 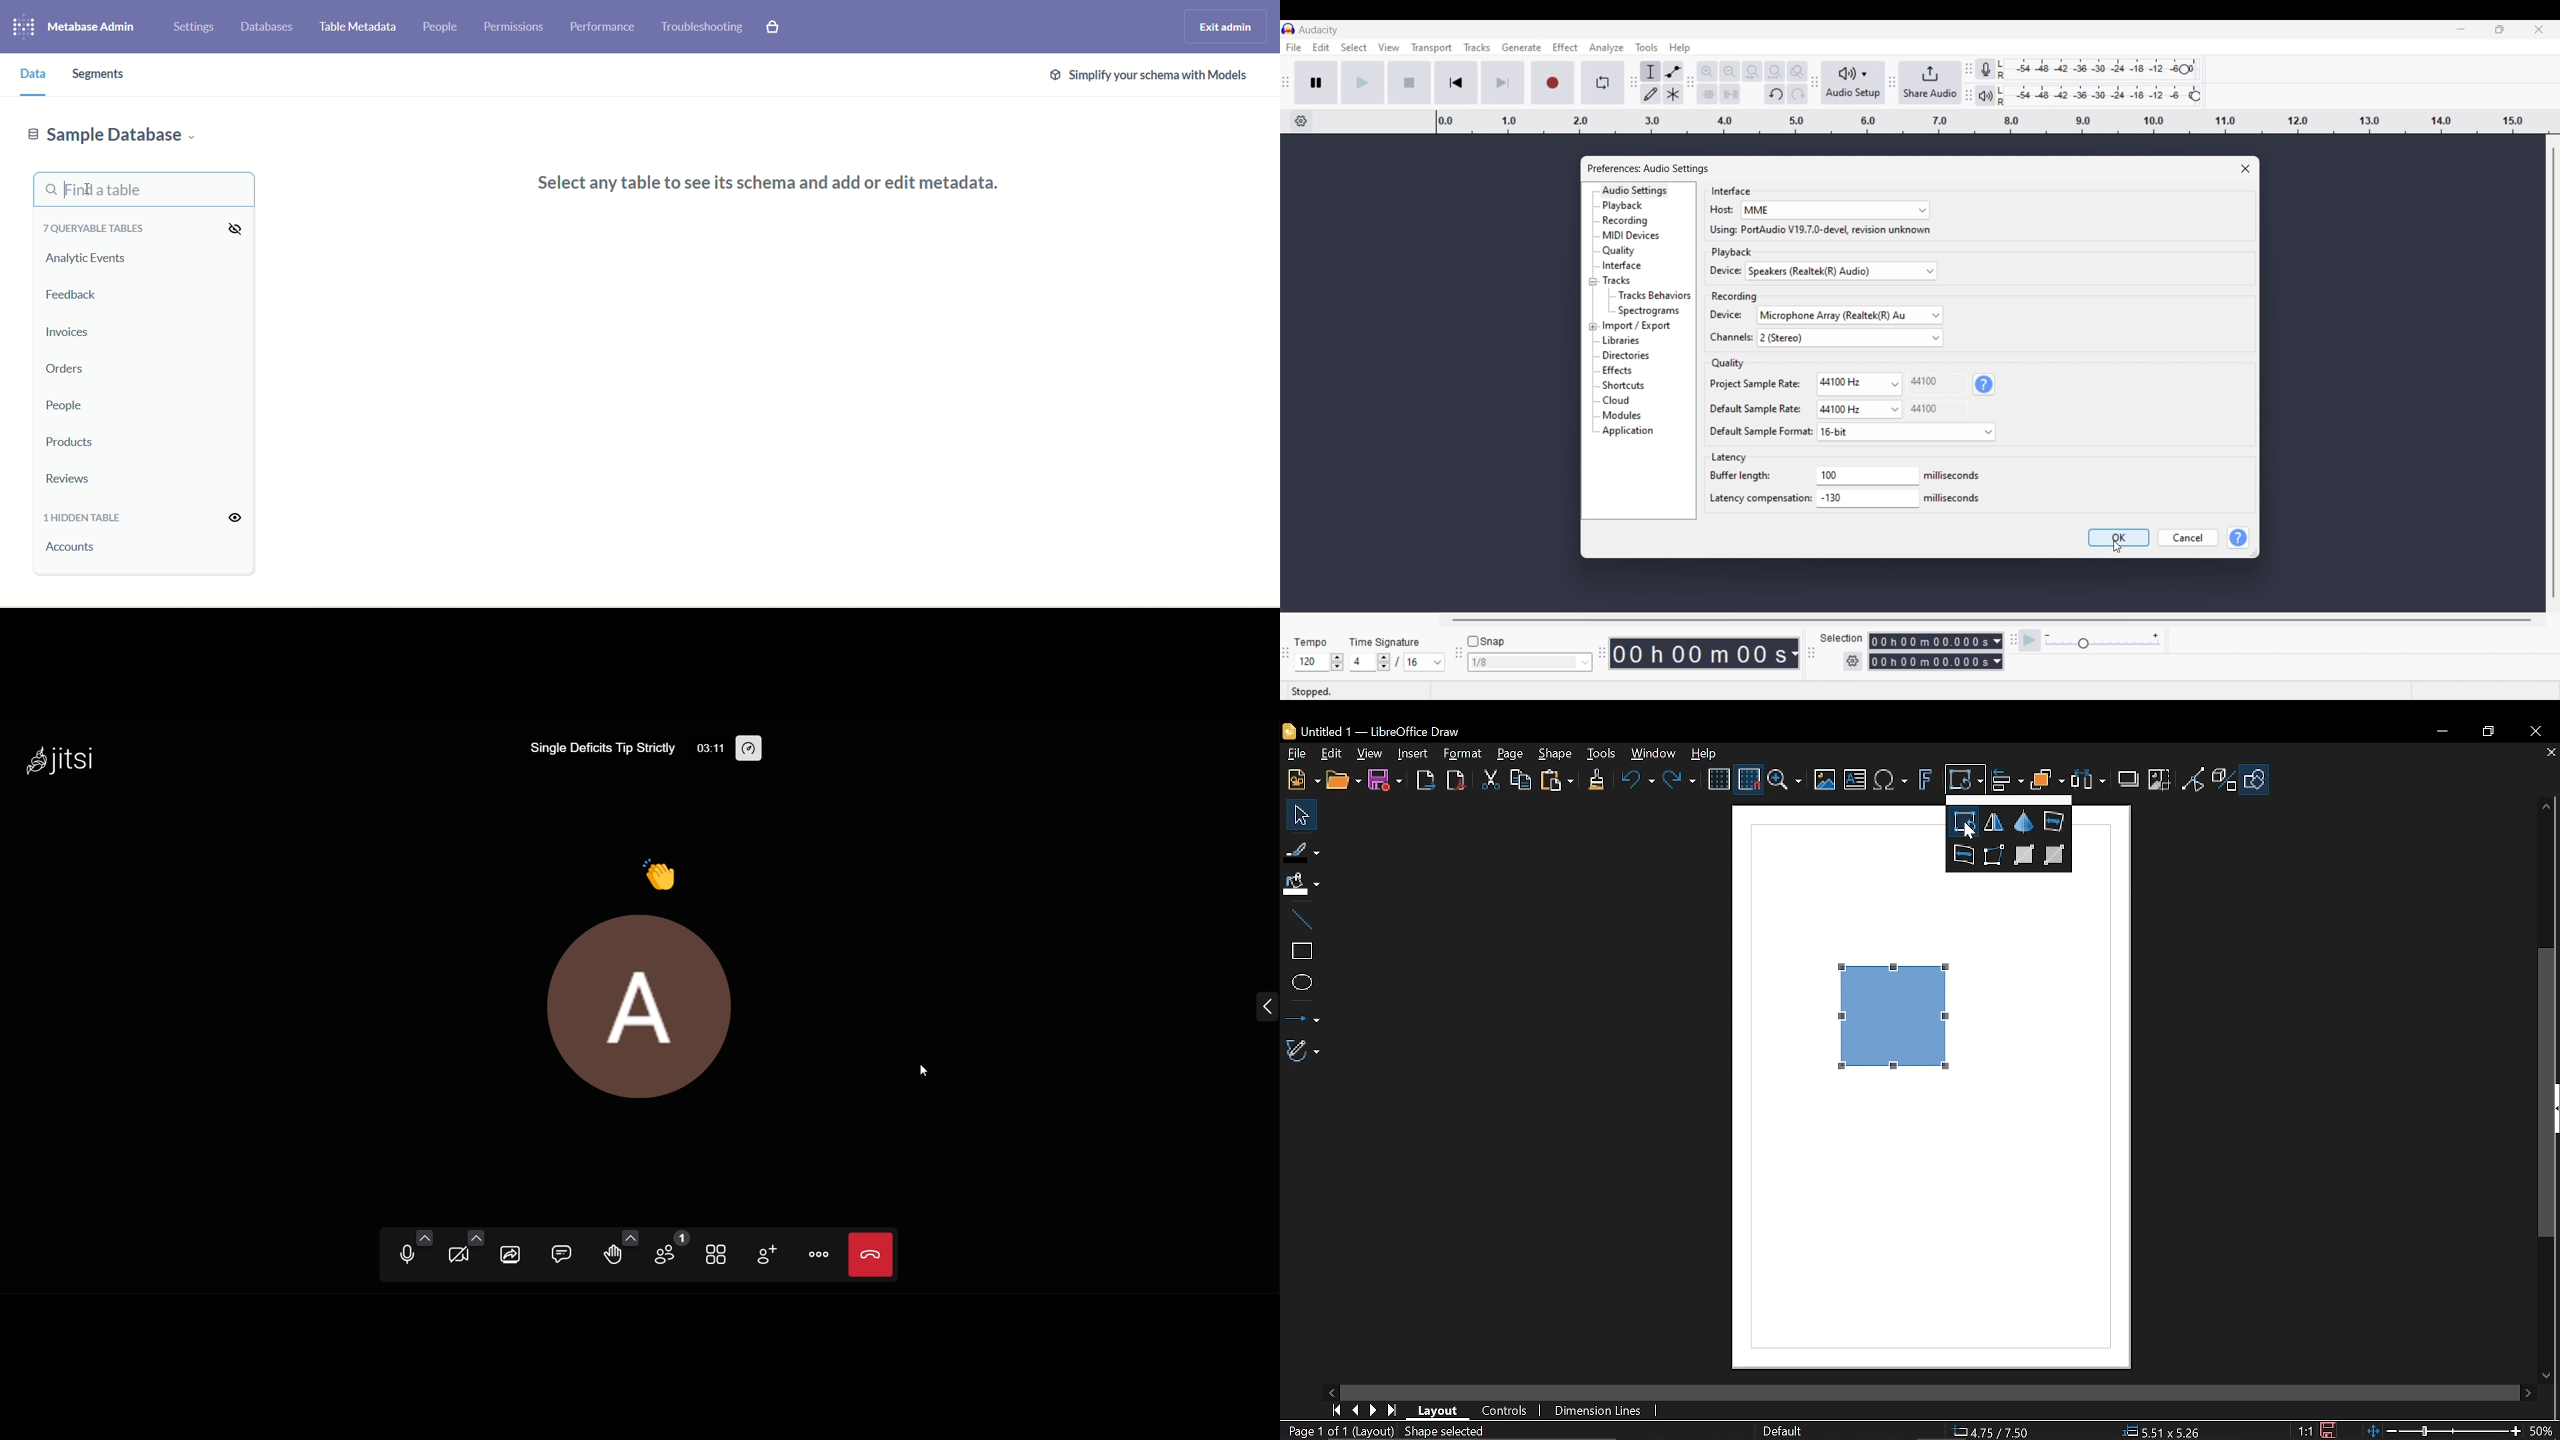 What do you see at coordinates (2552, 753) in the screenshot?
I see `Close tab` at bounding box center [2552, 753].